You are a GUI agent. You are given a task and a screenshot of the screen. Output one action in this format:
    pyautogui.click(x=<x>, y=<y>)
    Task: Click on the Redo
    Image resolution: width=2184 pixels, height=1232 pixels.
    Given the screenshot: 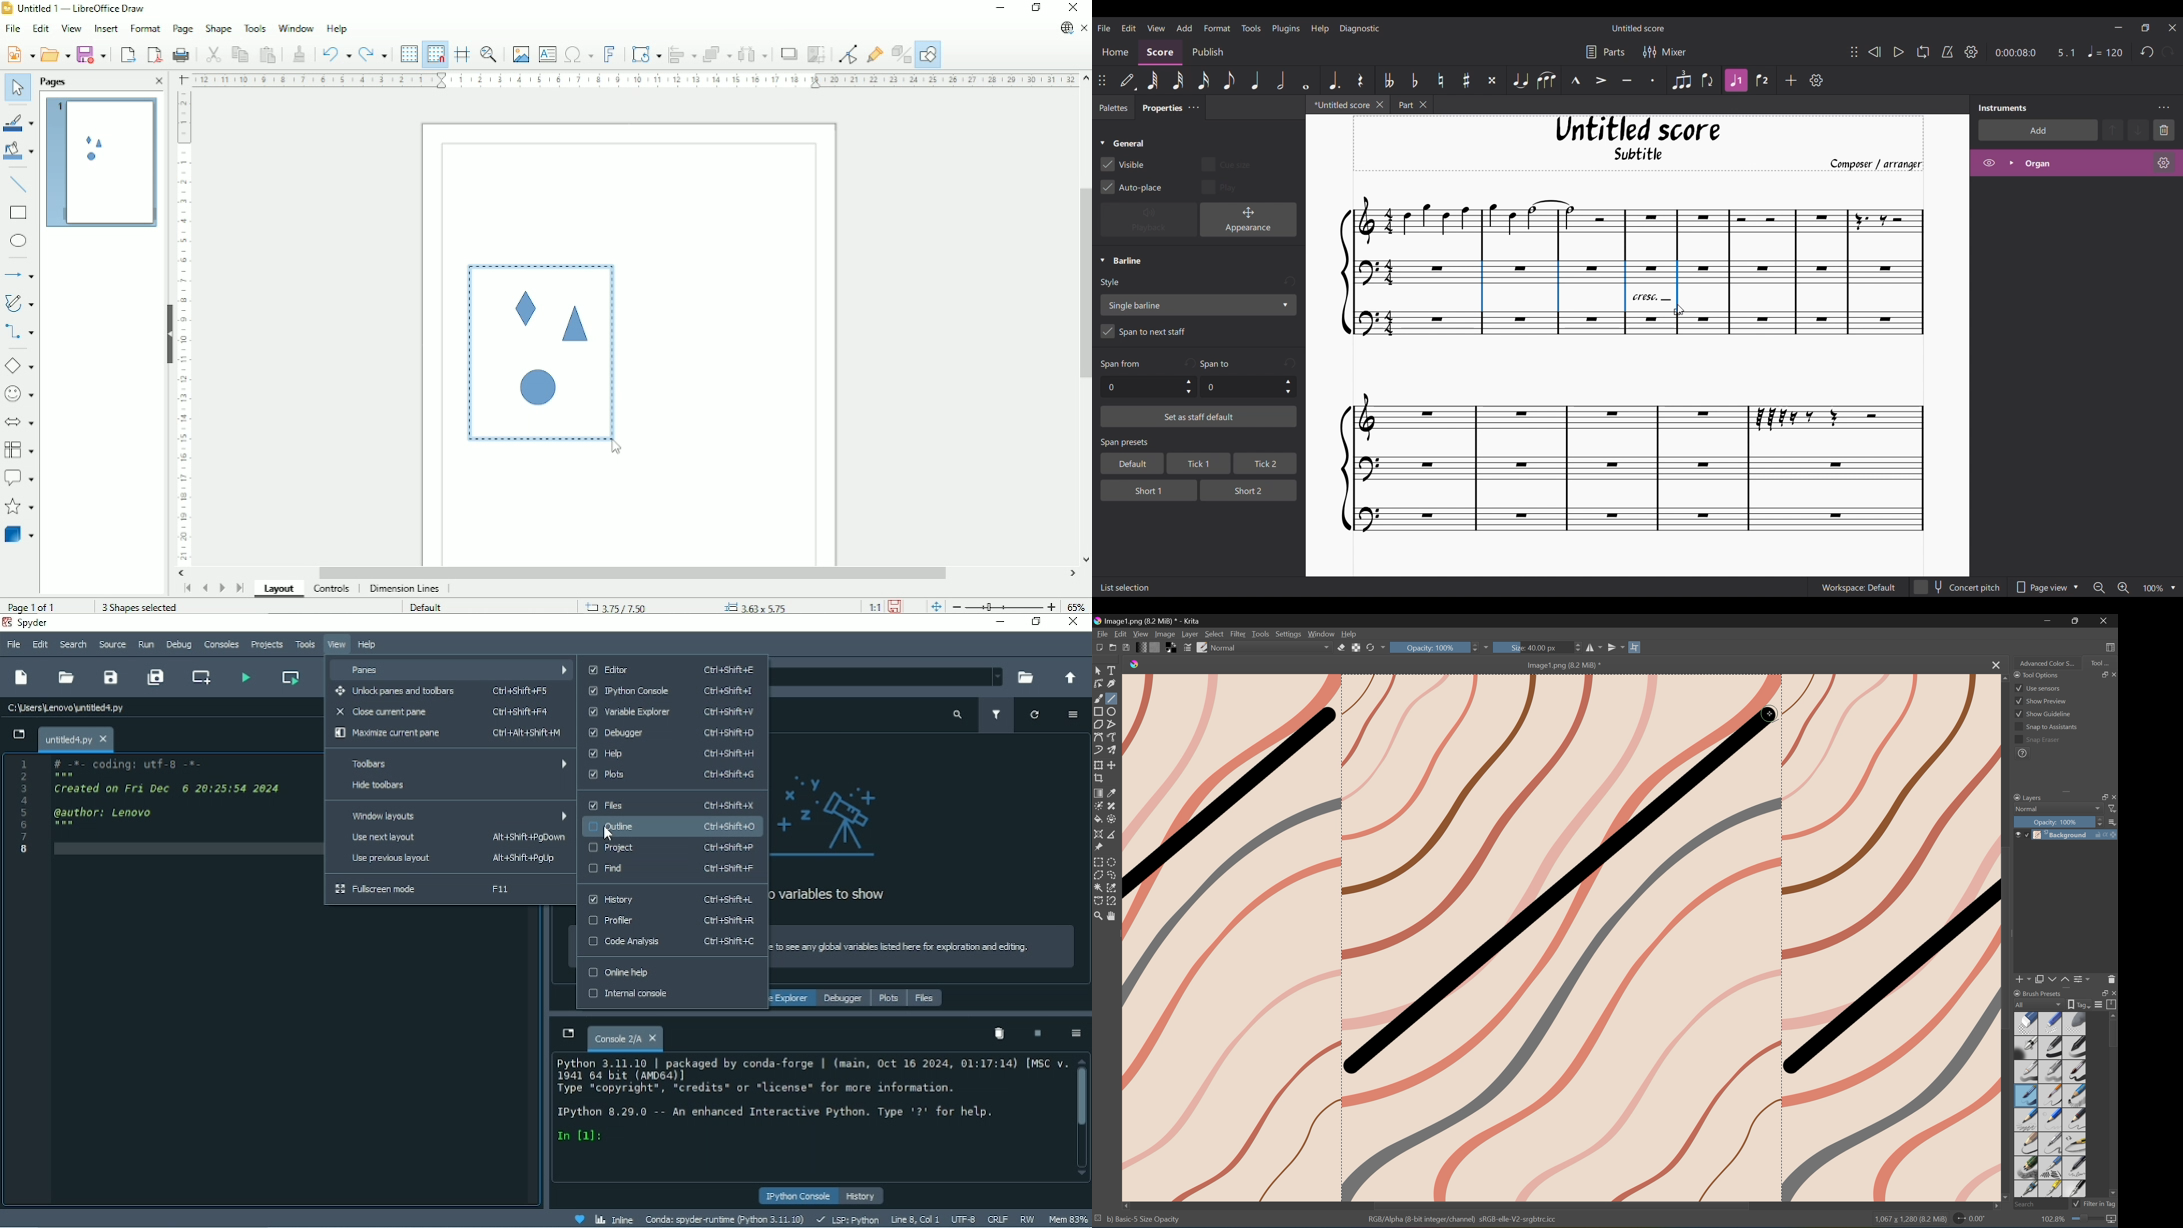 What is the action you would take?
    pyautogui.click(x=2168, y=52)
    